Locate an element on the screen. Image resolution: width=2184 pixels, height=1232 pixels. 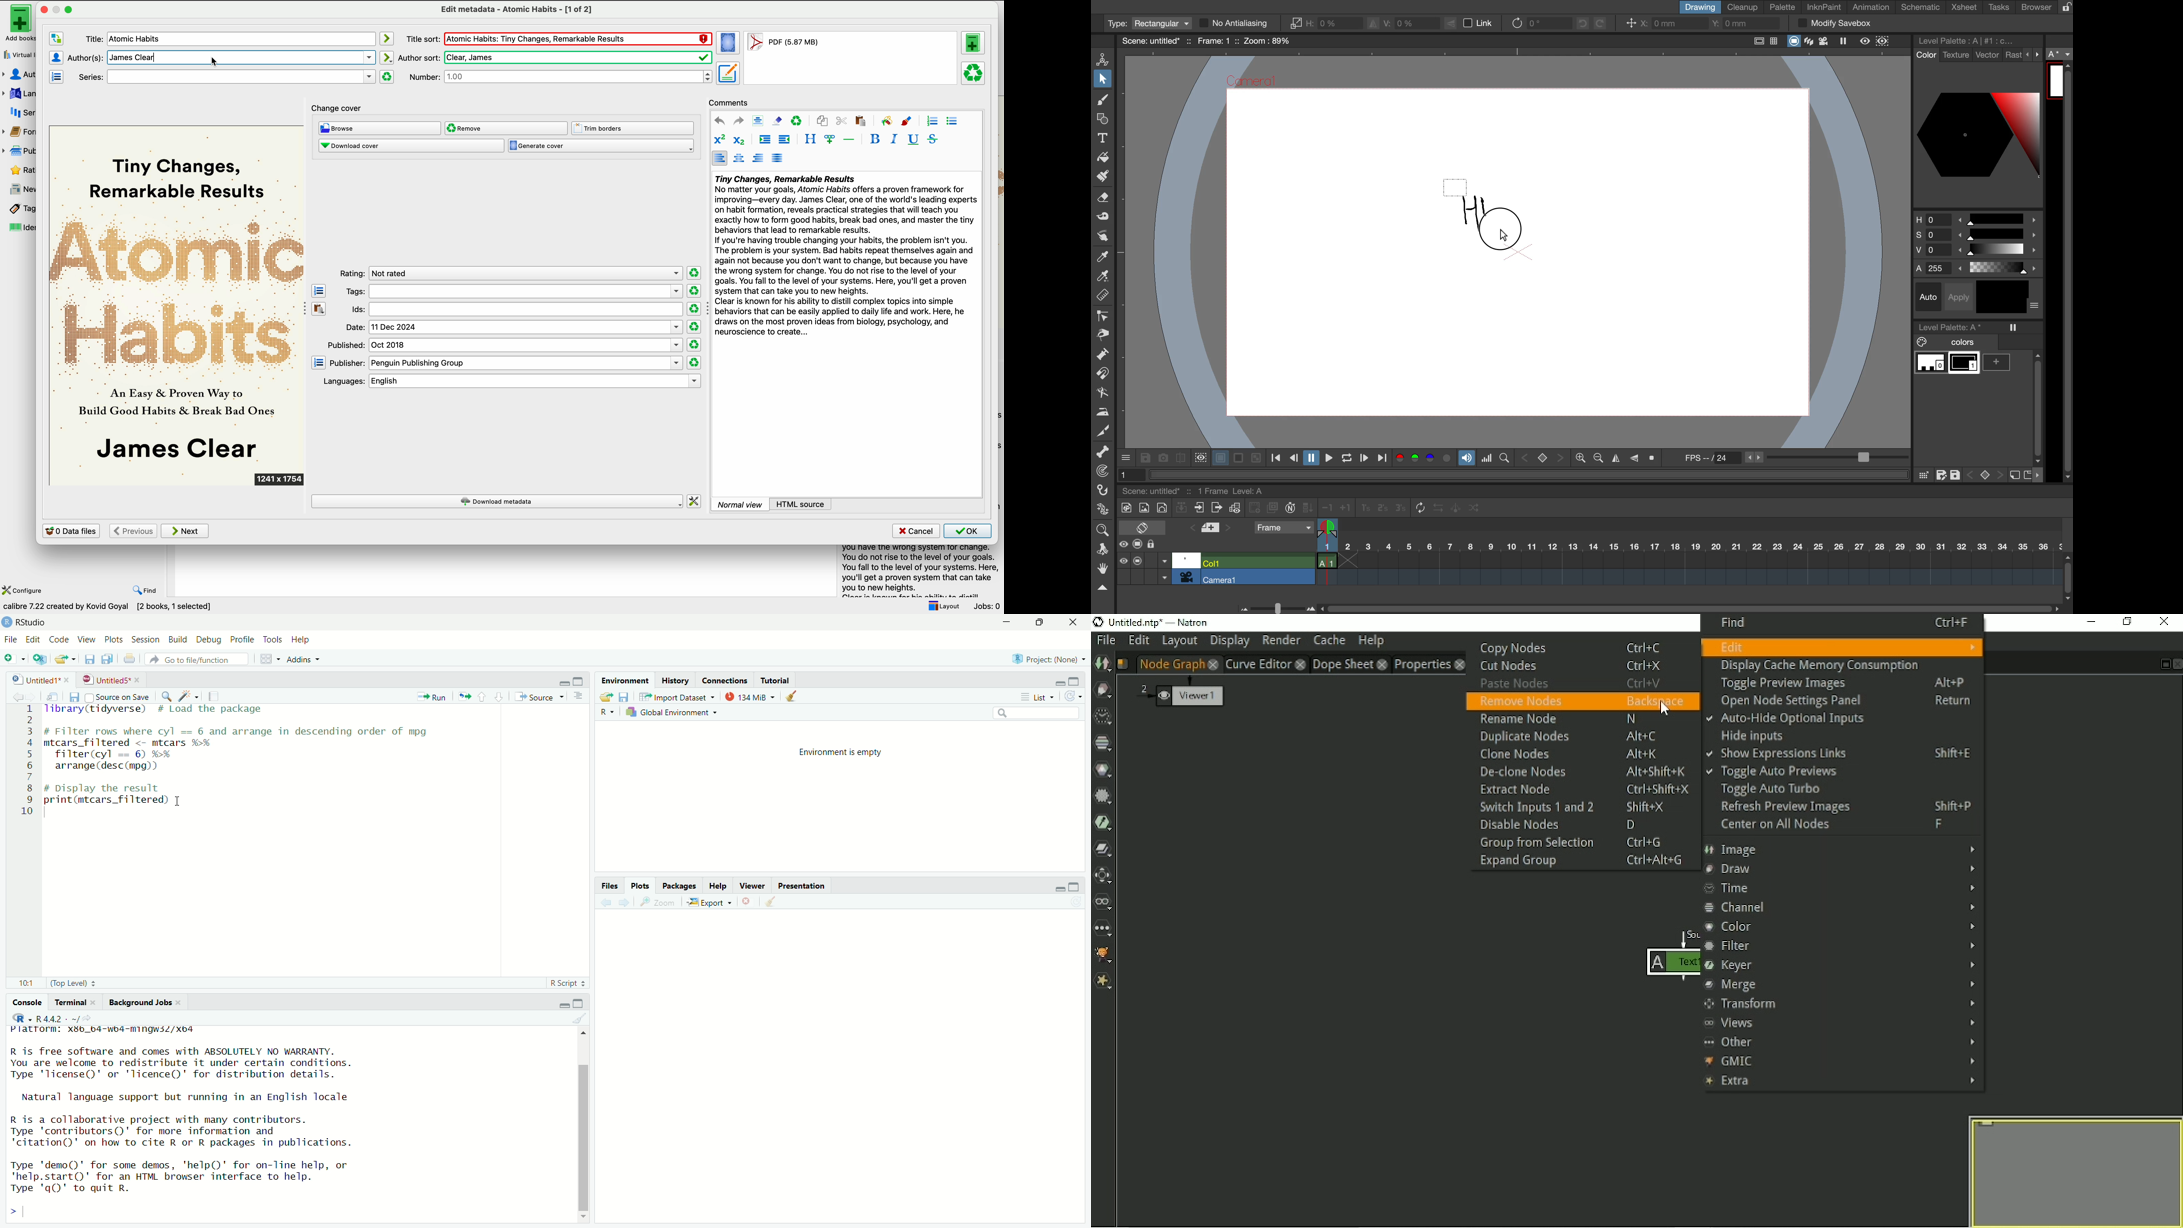
remove the selected format from this book is located at coordinates (974, 74).